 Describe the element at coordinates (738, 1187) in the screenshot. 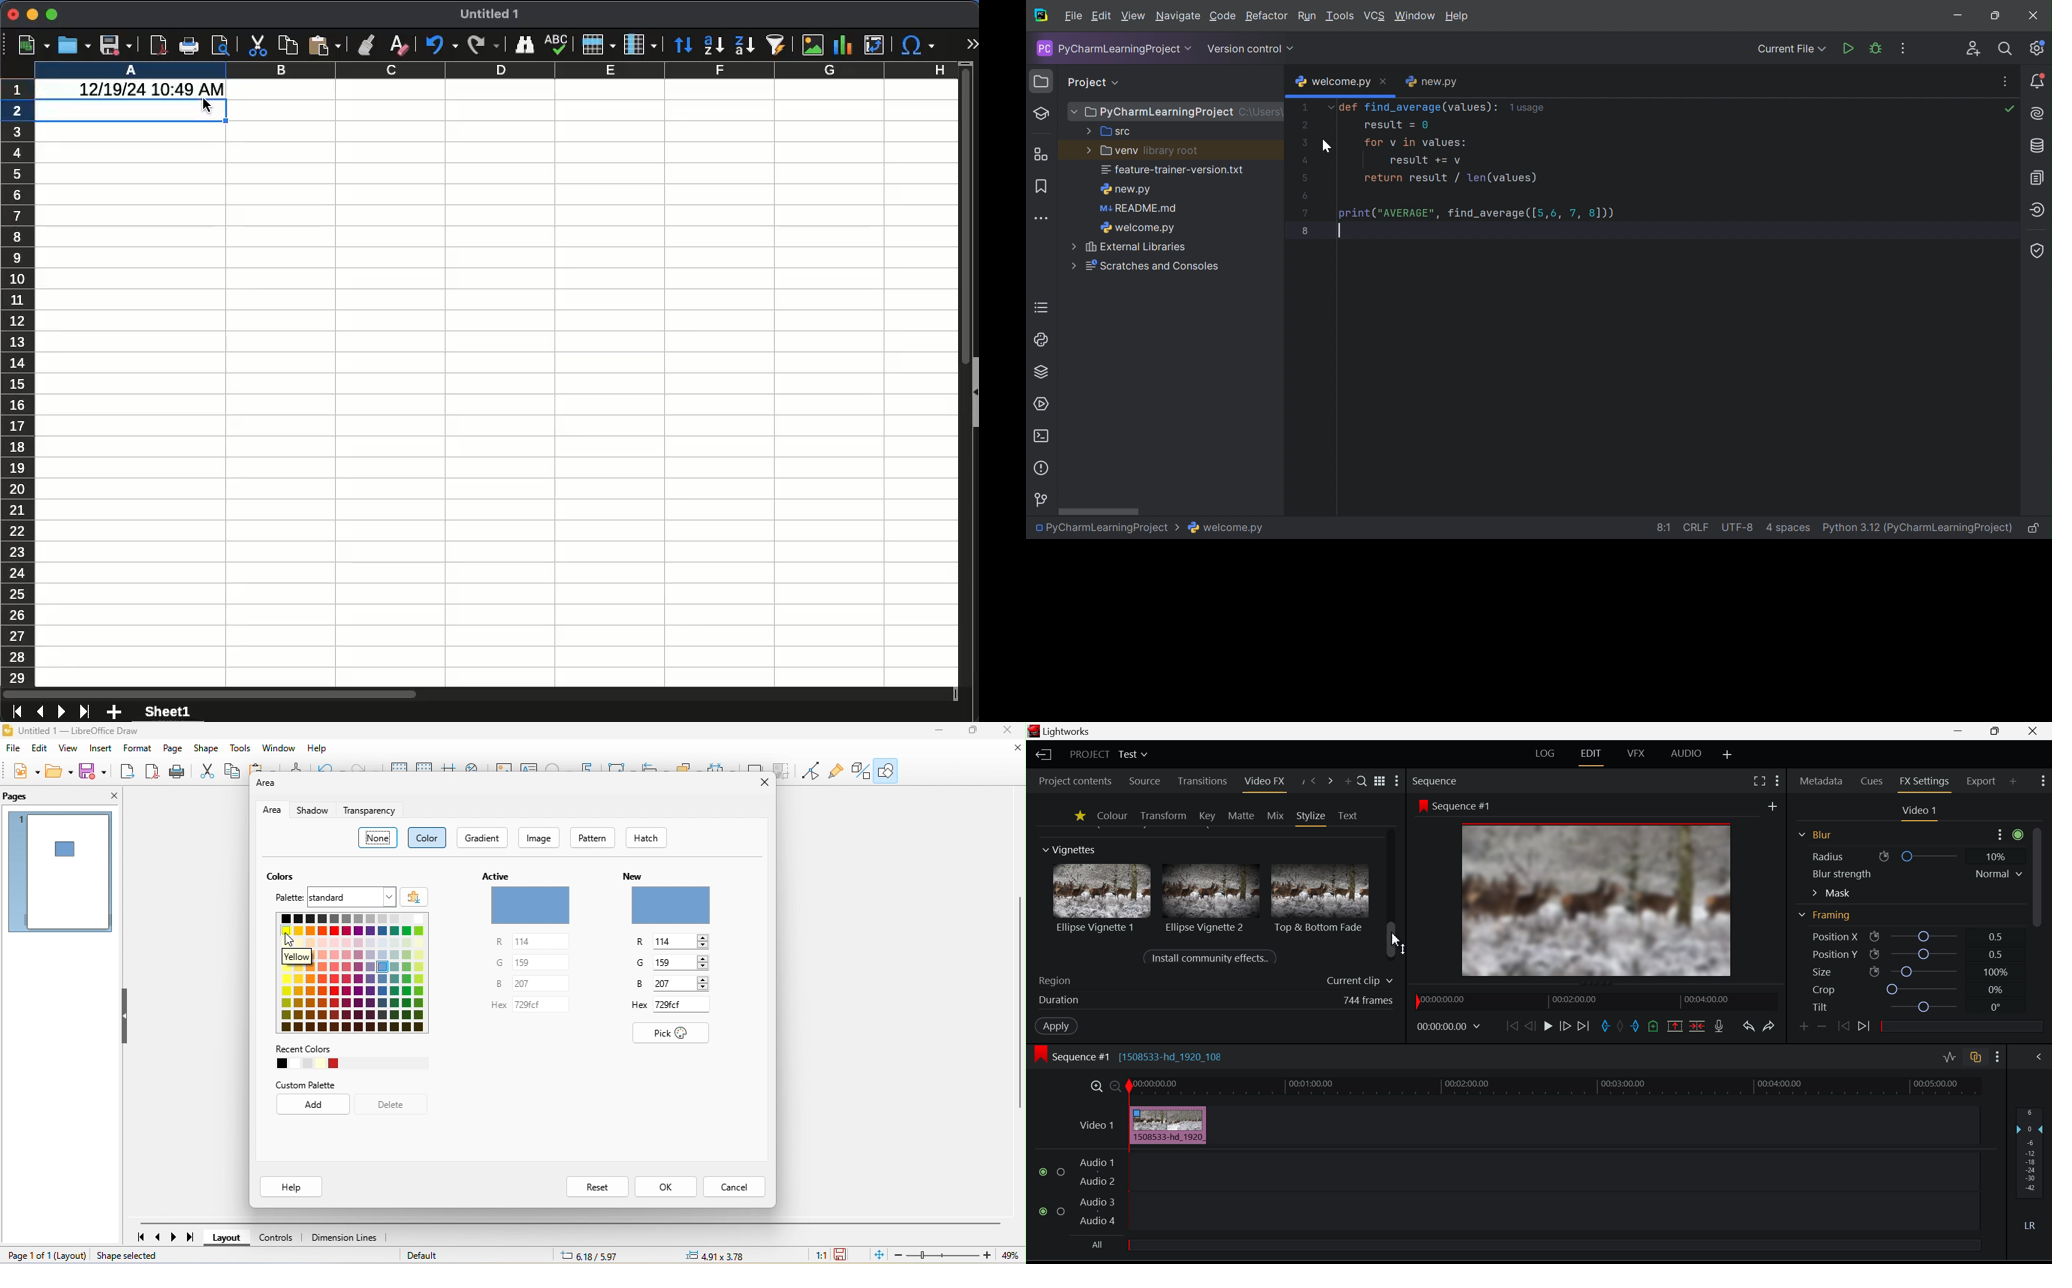

I see `cancel` at that location.